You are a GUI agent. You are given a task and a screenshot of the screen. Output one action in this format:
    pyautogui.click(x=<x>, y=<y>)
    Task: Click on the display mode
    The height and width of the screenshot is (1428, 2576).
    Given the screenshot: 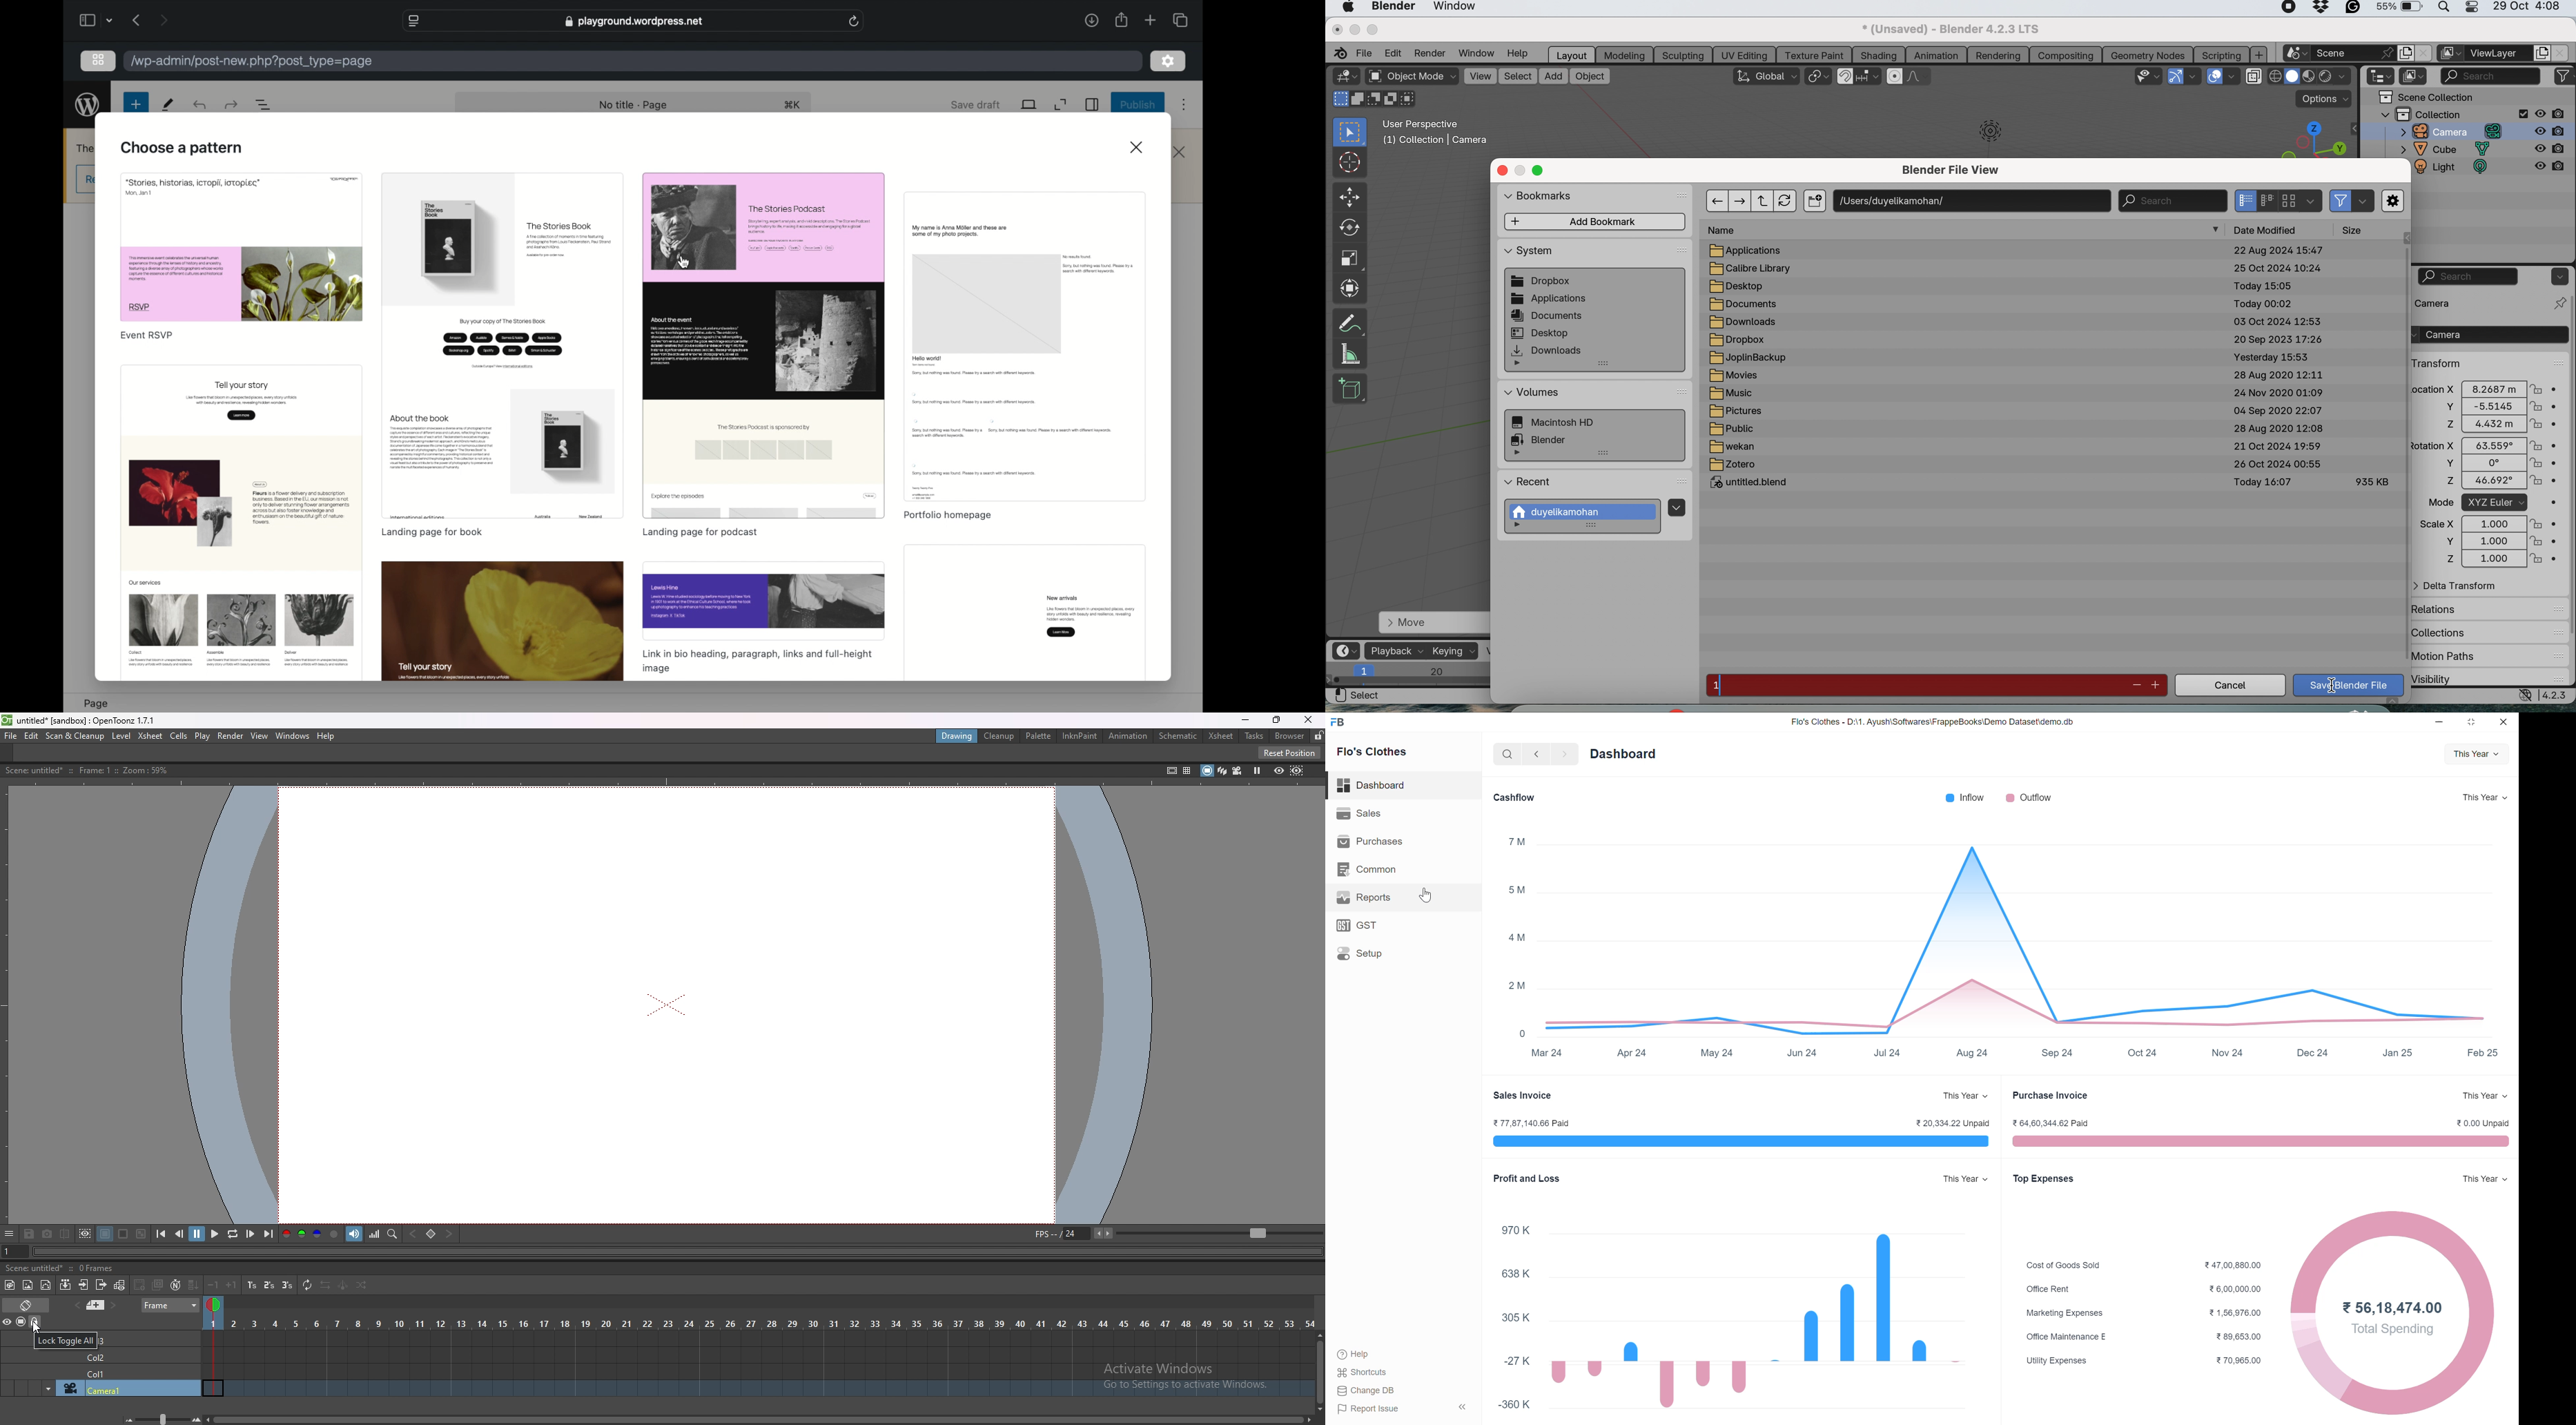 What is the action you would take?
    pyautogui.click(x=2264, y=200)
    